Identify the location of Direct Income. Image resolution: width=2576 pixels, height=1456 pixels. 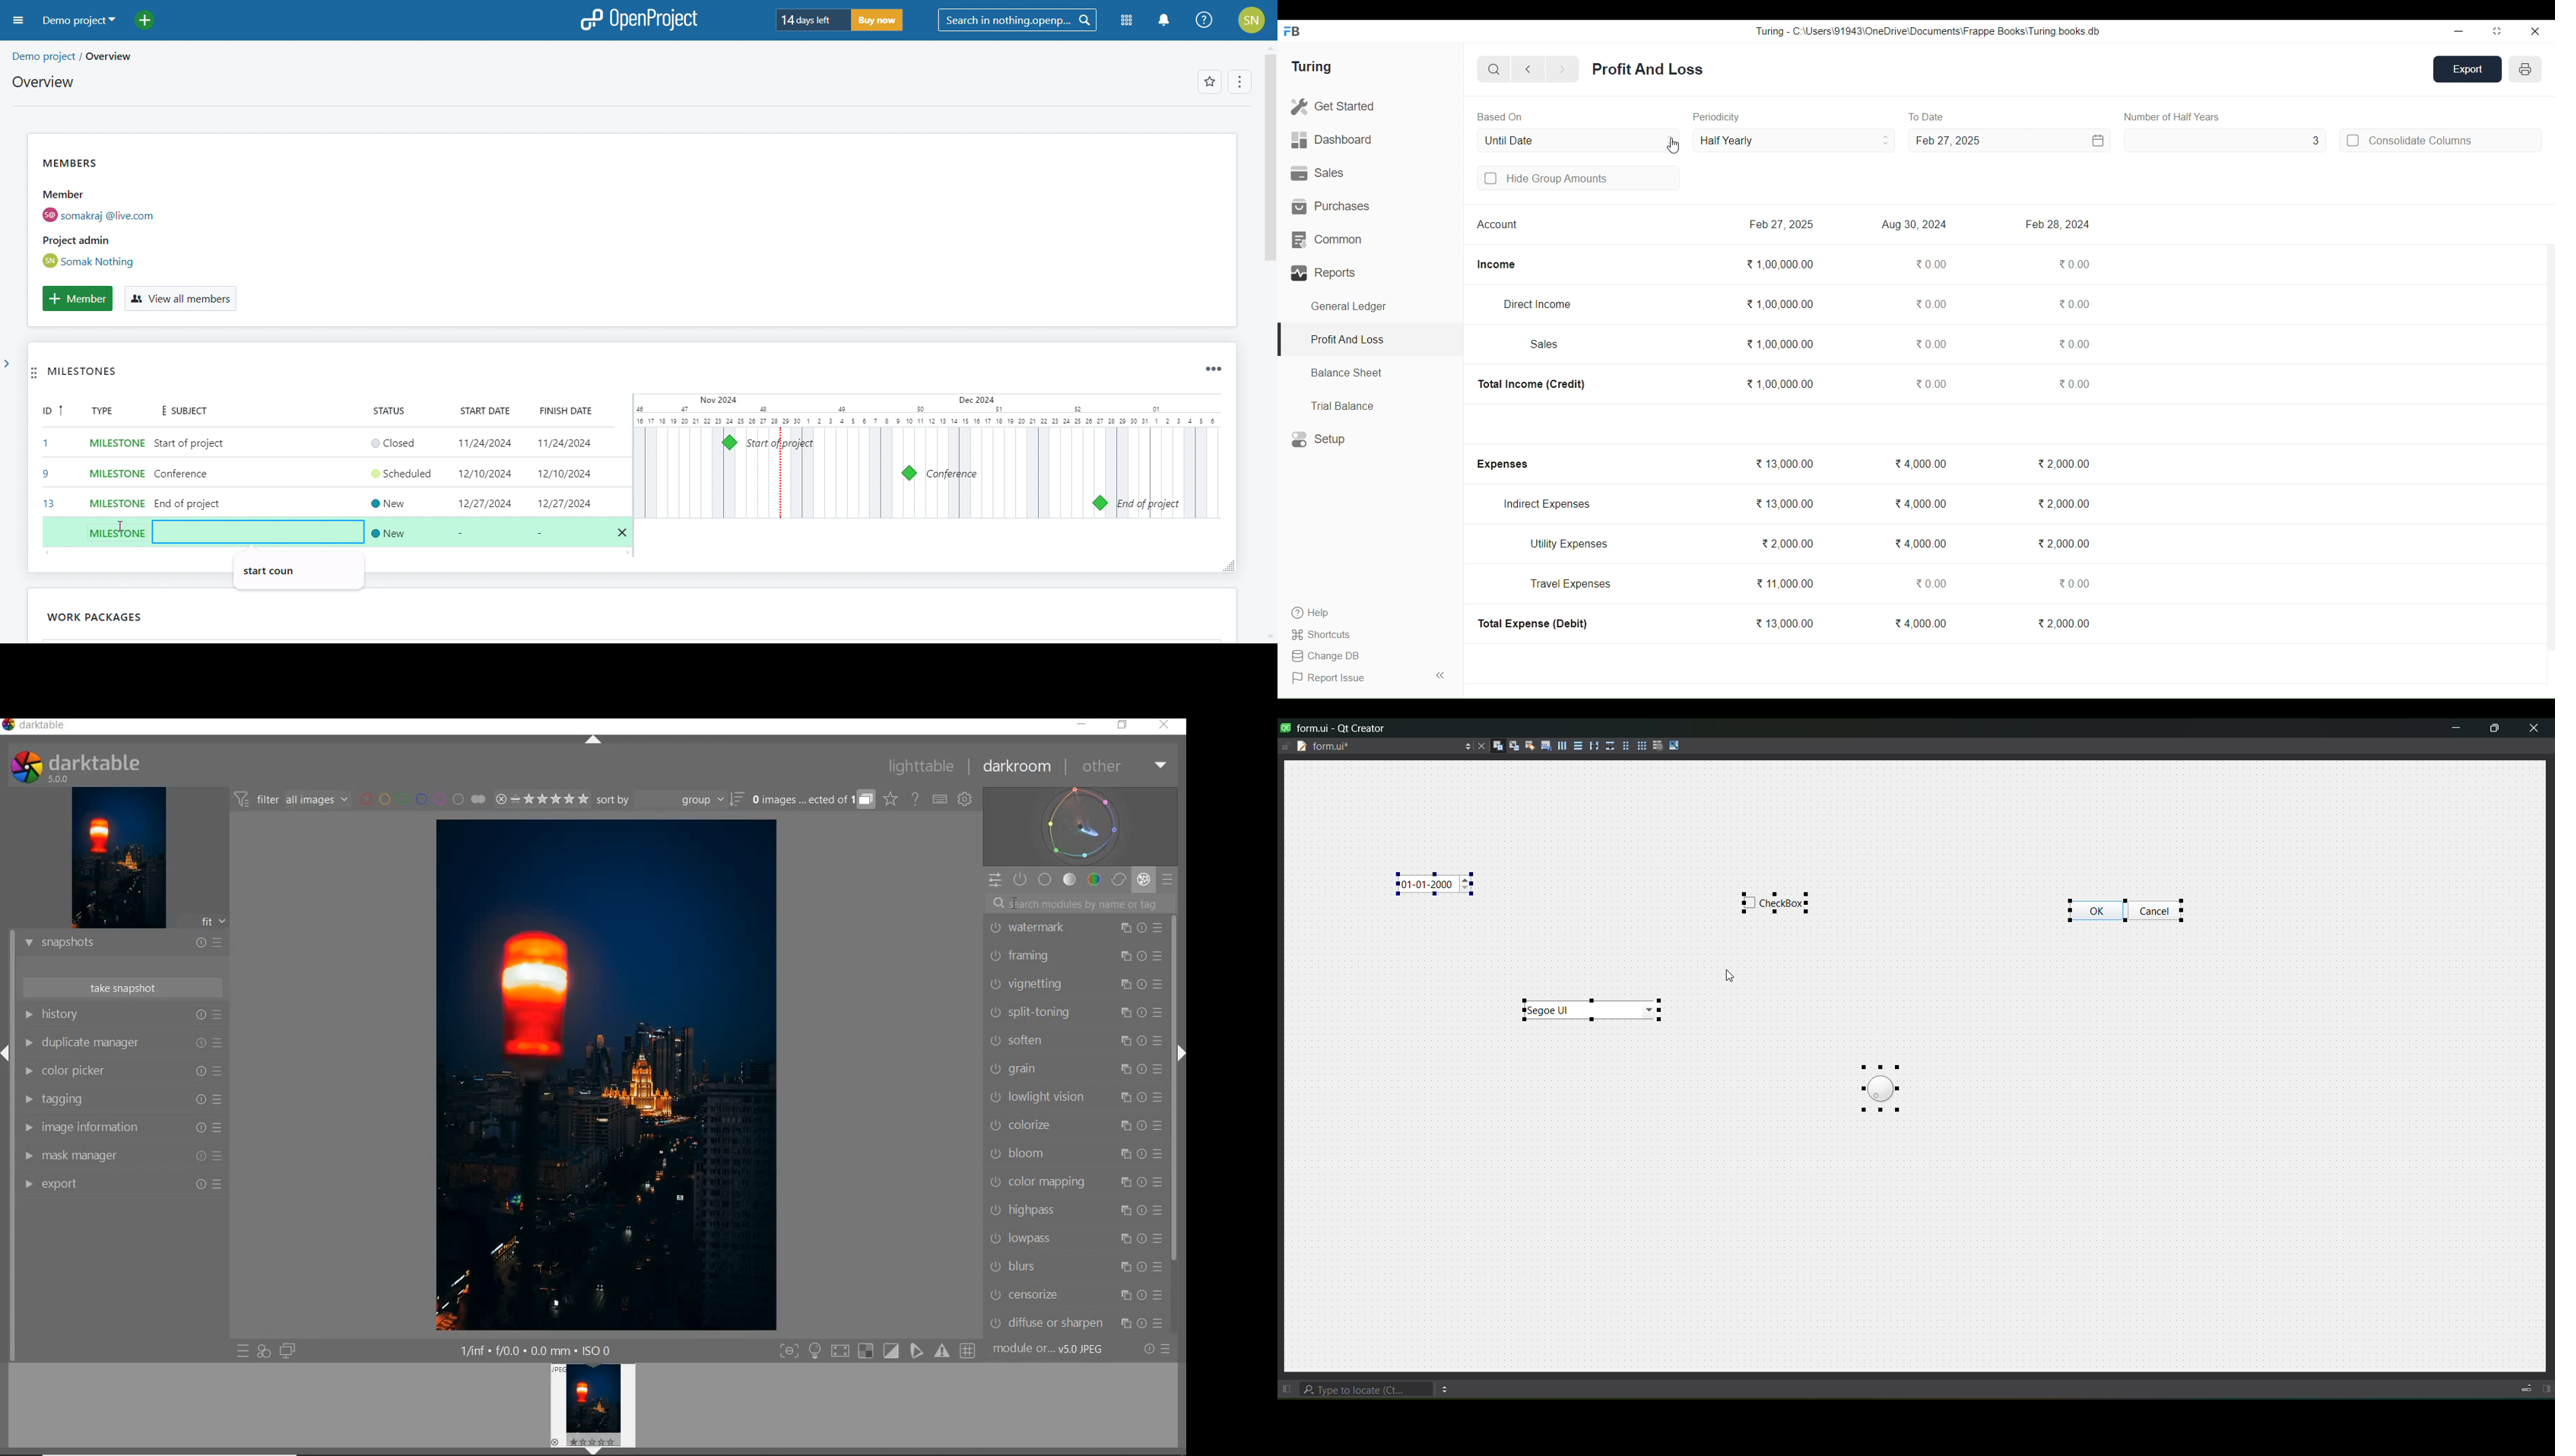
(1536, 304).